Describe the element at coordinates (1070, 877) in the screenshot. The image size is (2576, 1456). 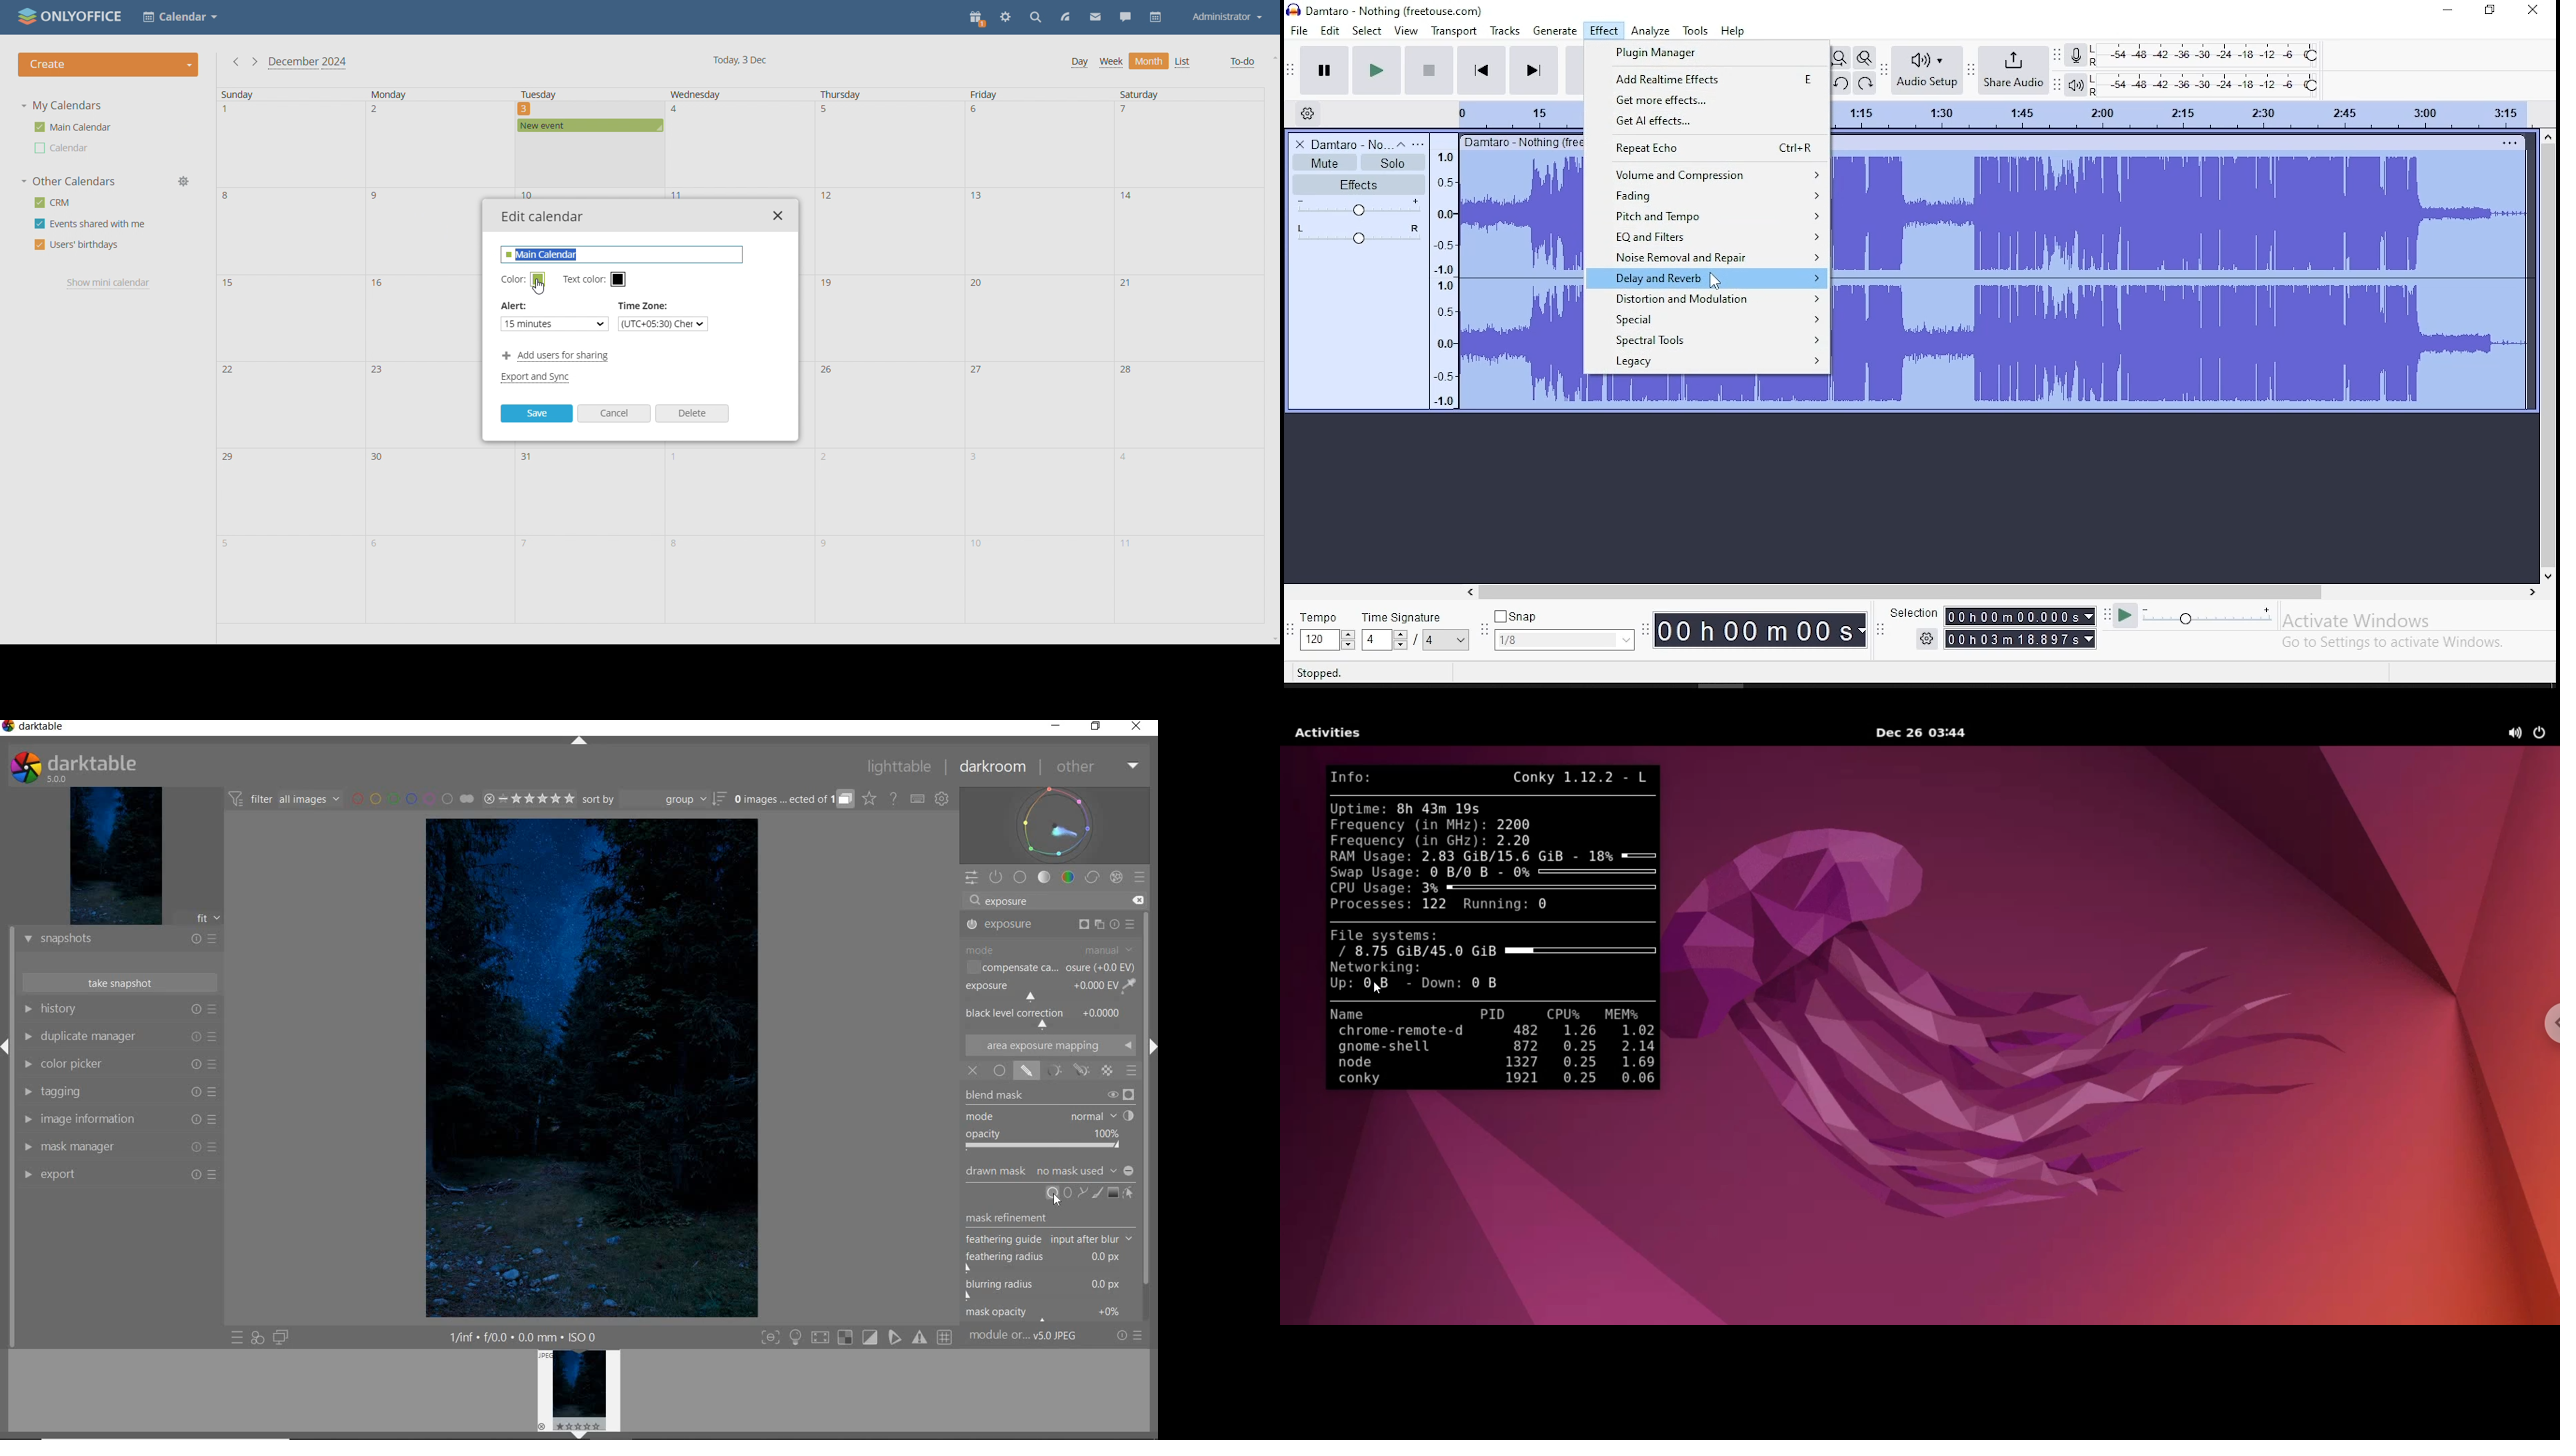
I see `COLOR` at that location.